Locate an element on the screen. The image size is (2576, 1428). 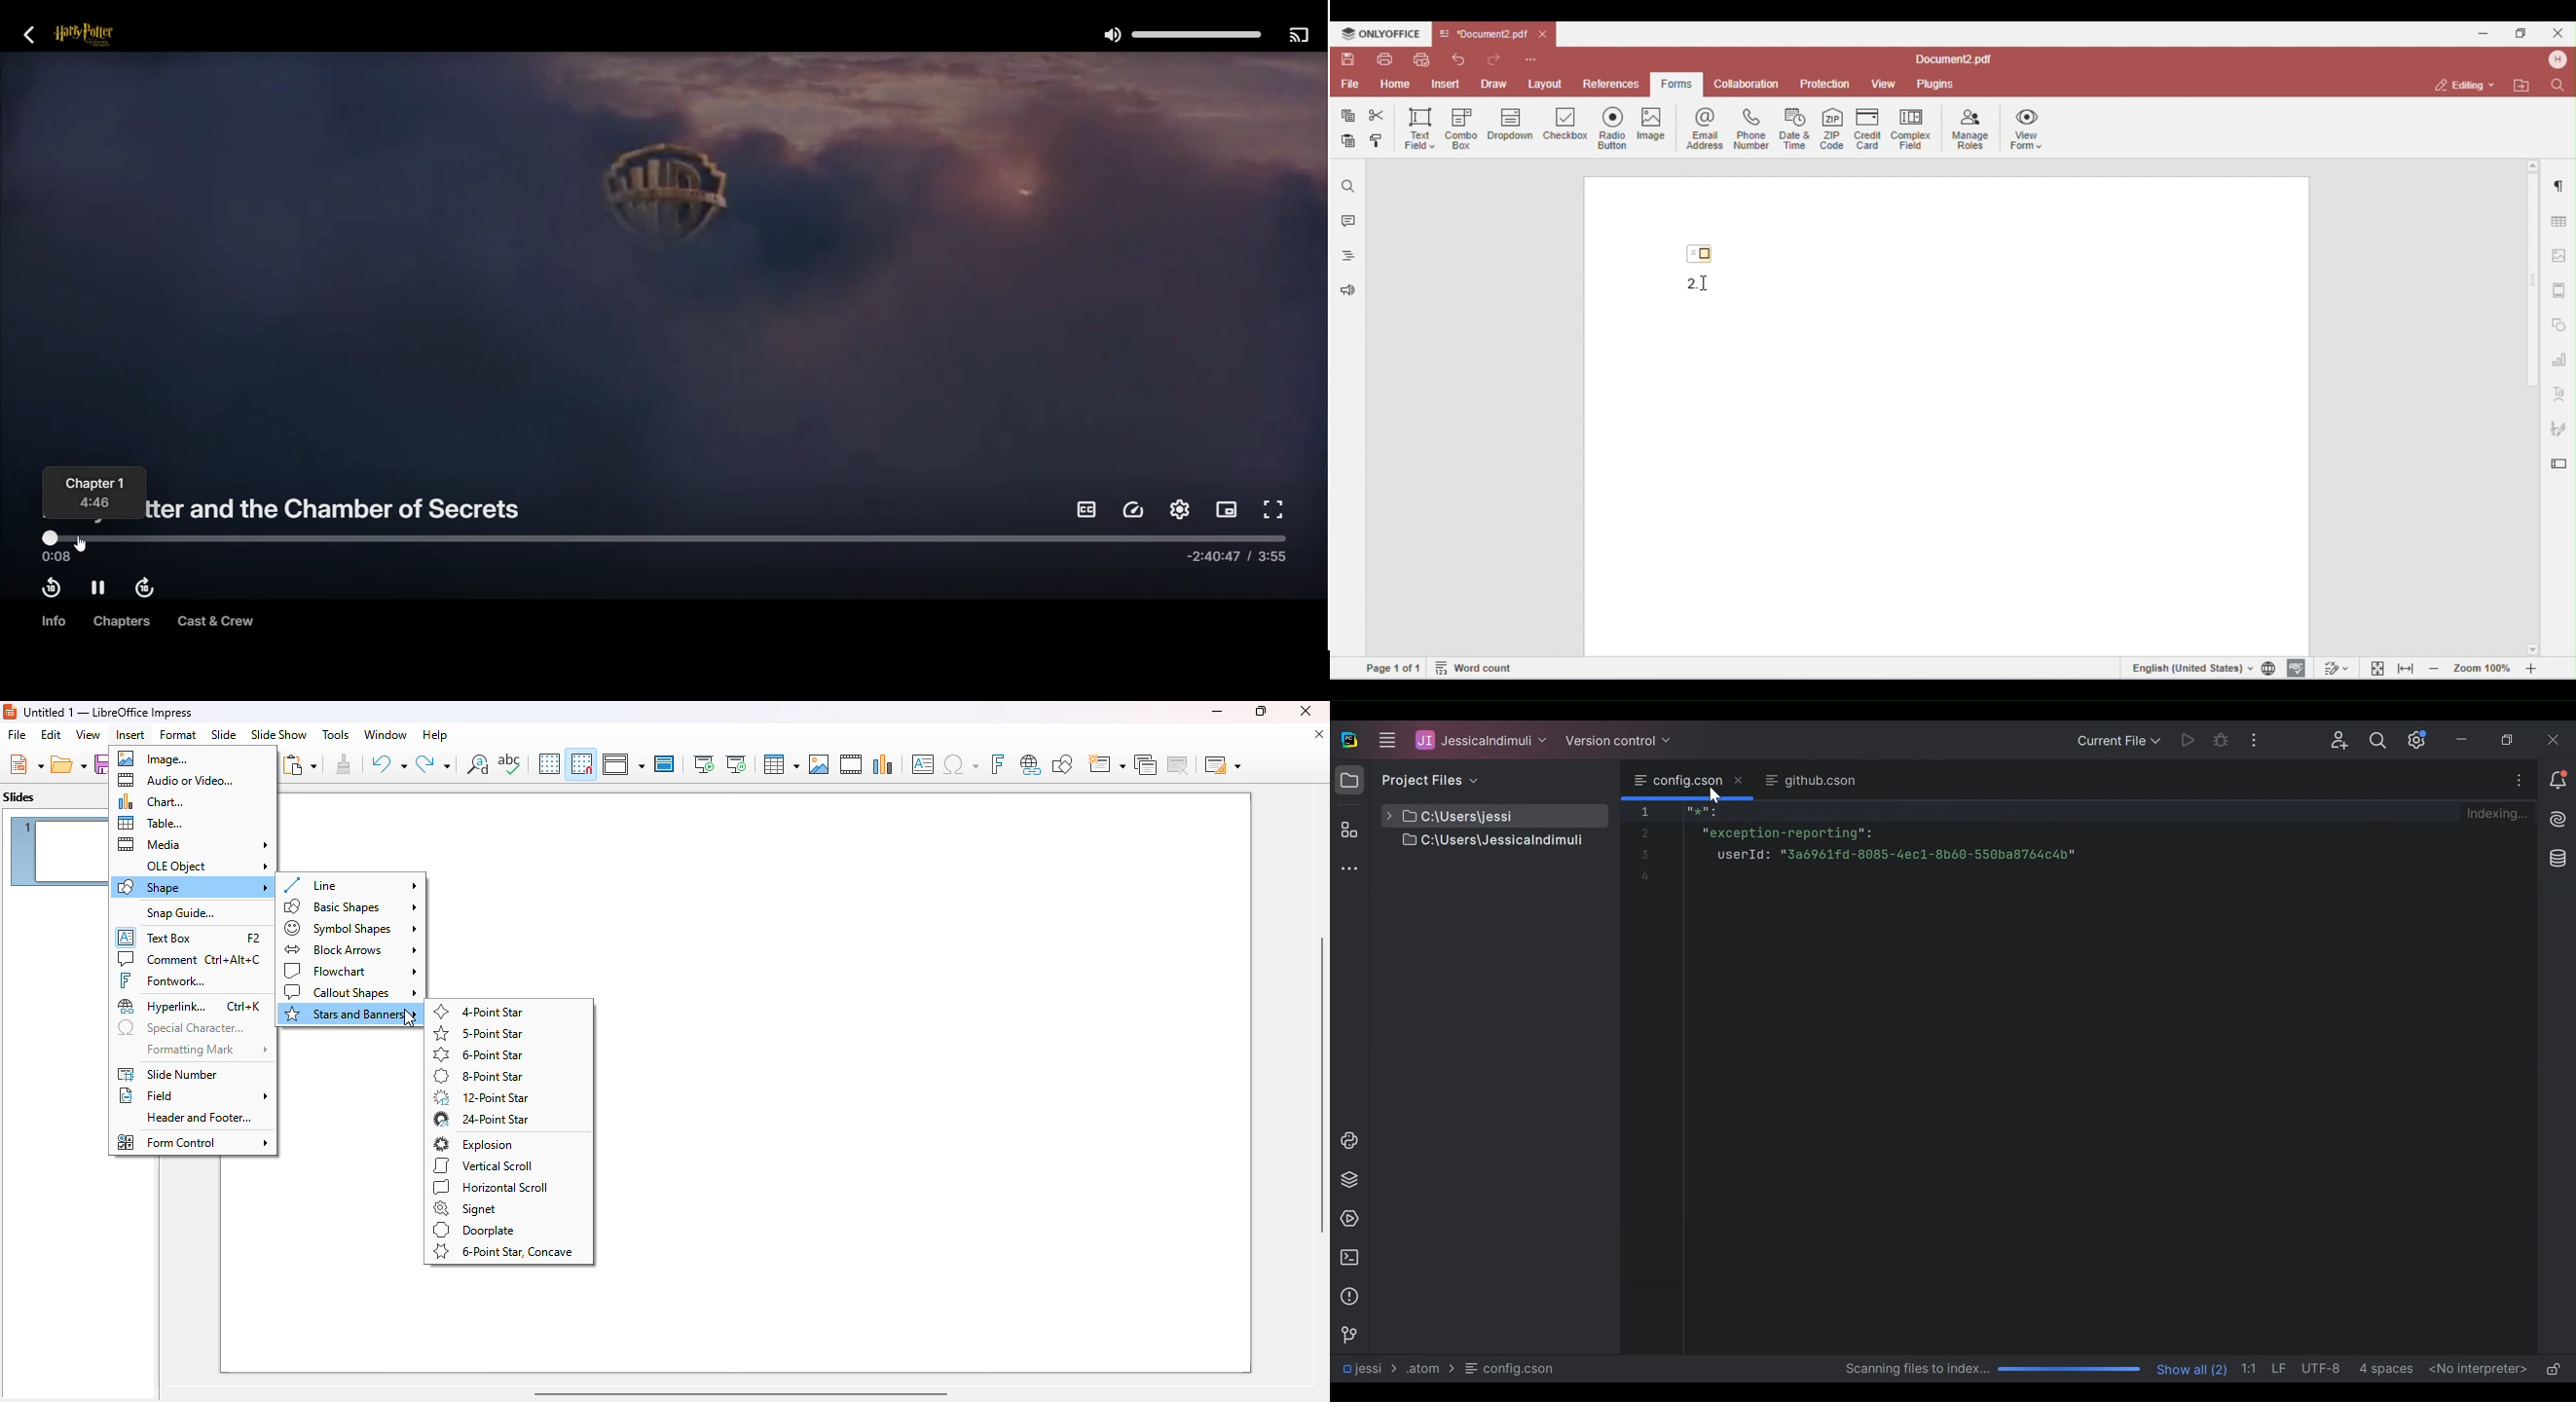
start from first slide is located at coordinates (703, 764).